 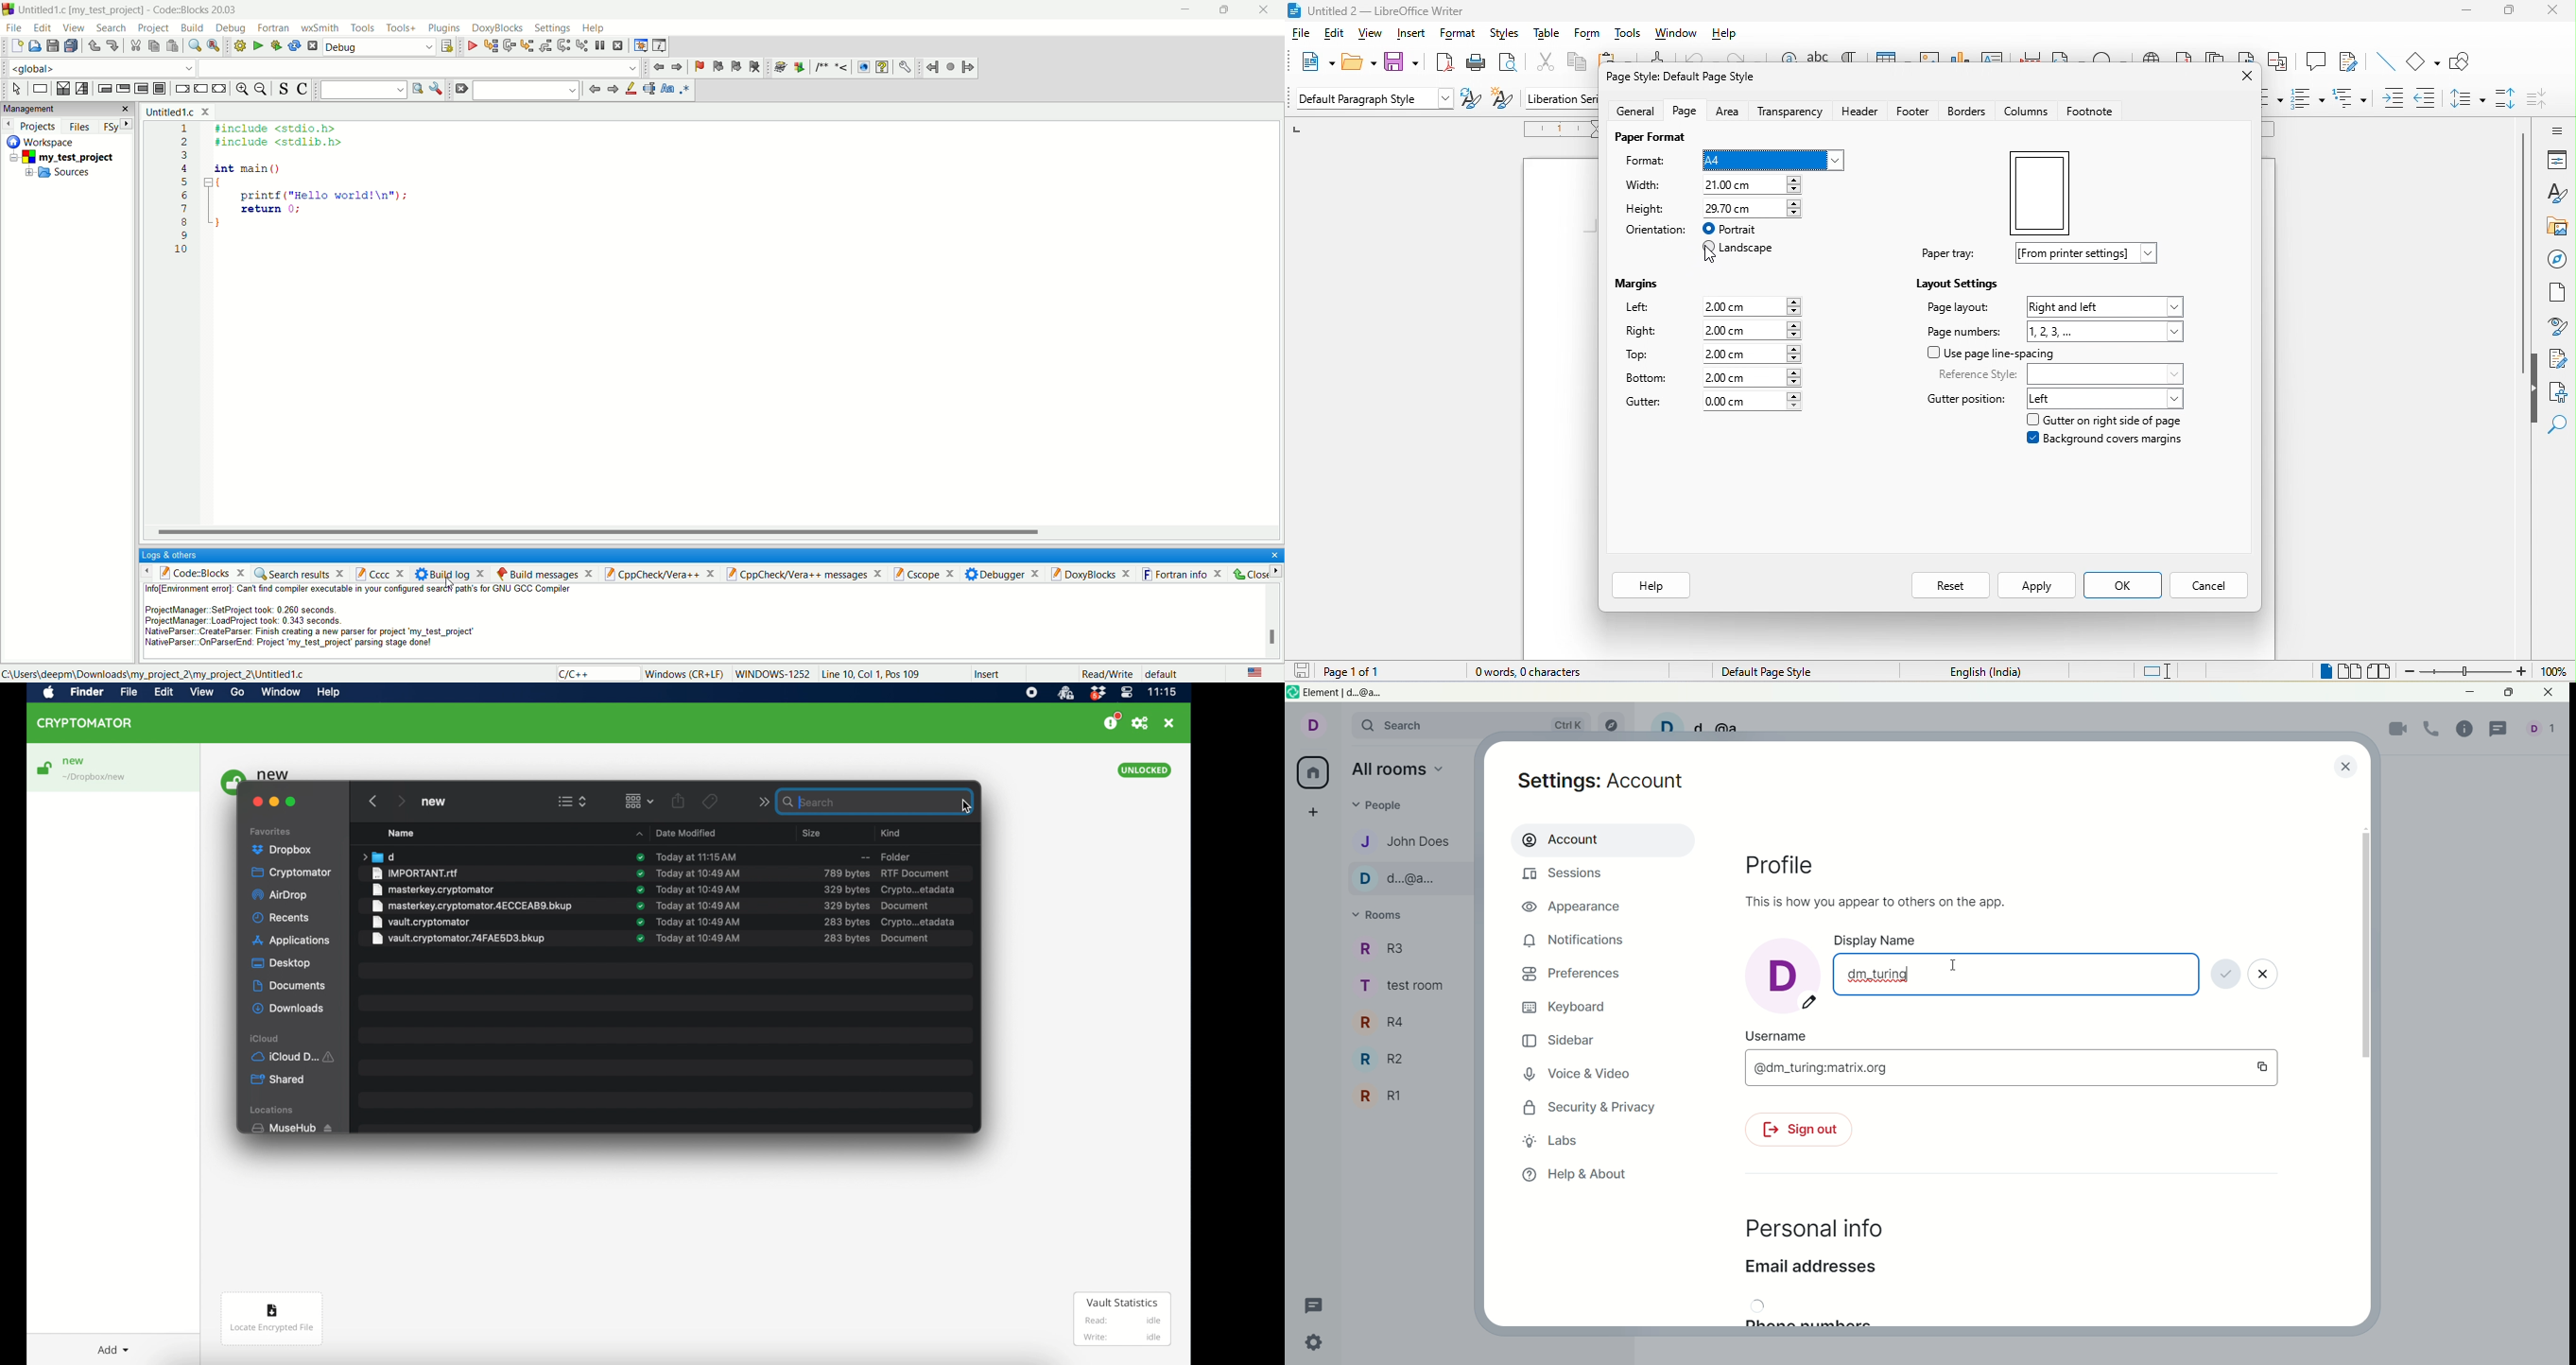 I want to click on transperency, so click(x=1792, y=112).